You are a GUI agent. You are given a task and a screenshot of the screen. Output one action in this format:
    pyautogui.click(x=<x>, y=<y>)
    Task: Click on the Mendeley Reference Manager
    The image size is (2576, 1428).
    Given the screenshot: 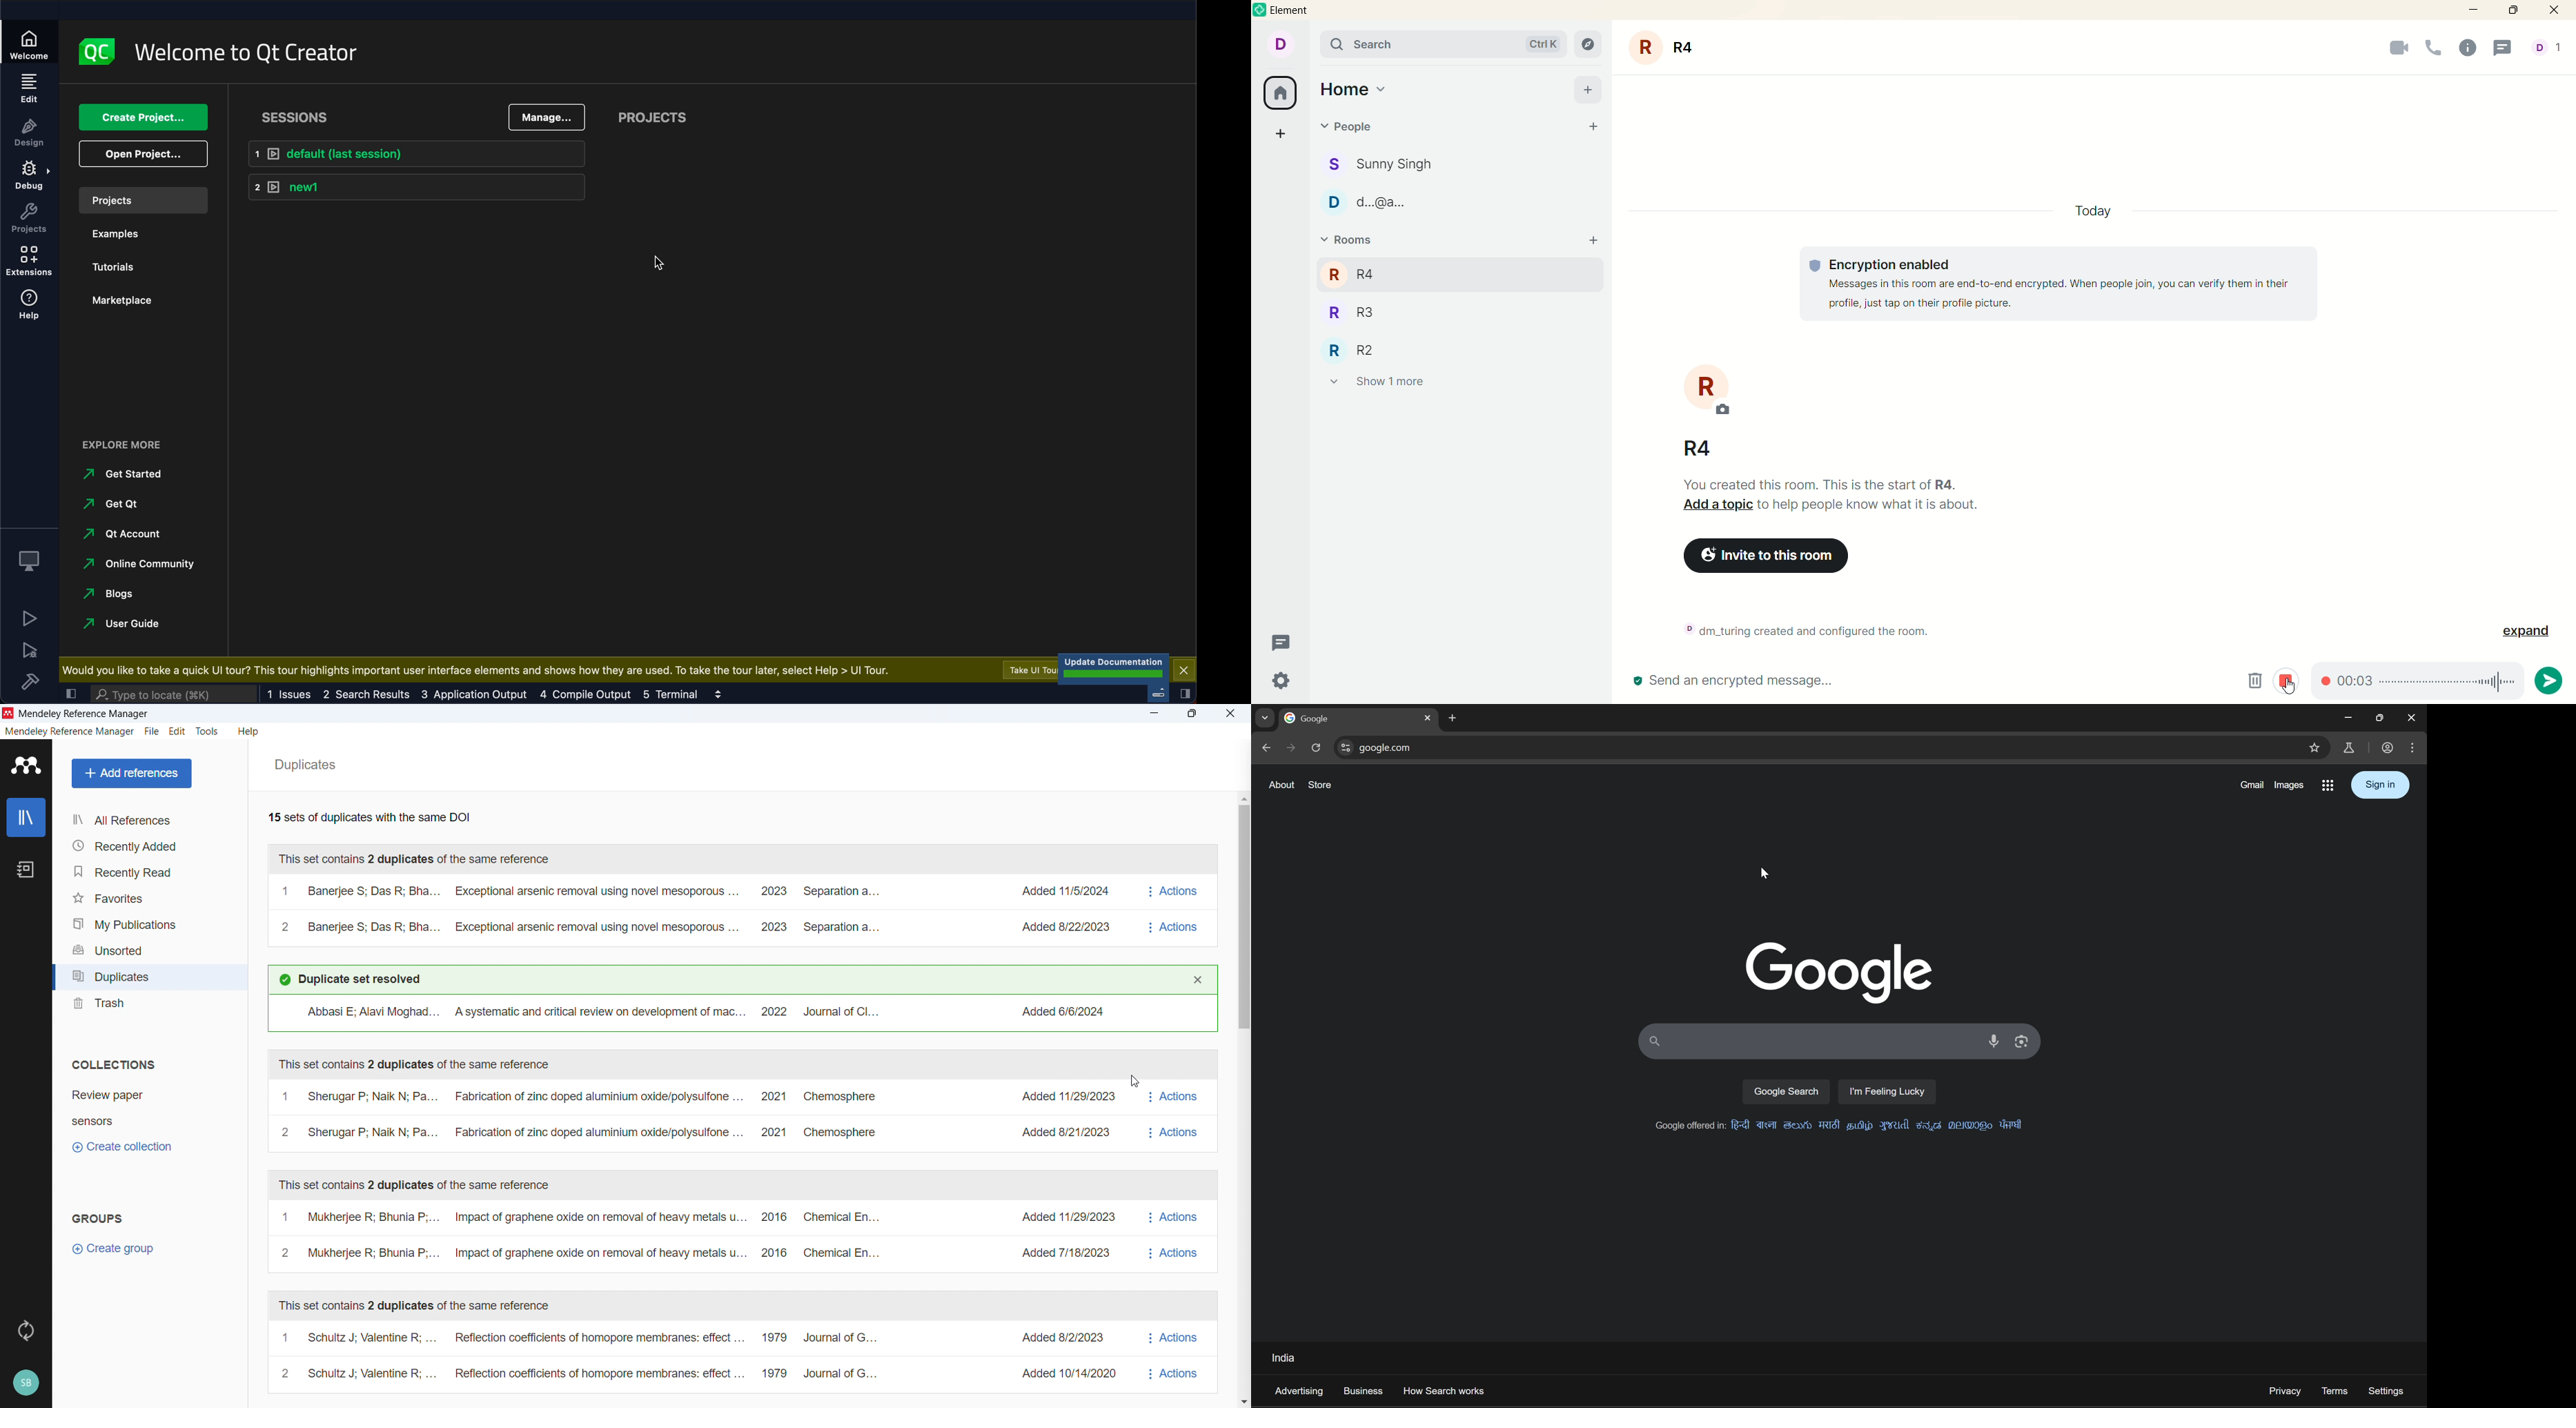 What is the action you would take?
    pyautogui.click(x=84, y=714)
    